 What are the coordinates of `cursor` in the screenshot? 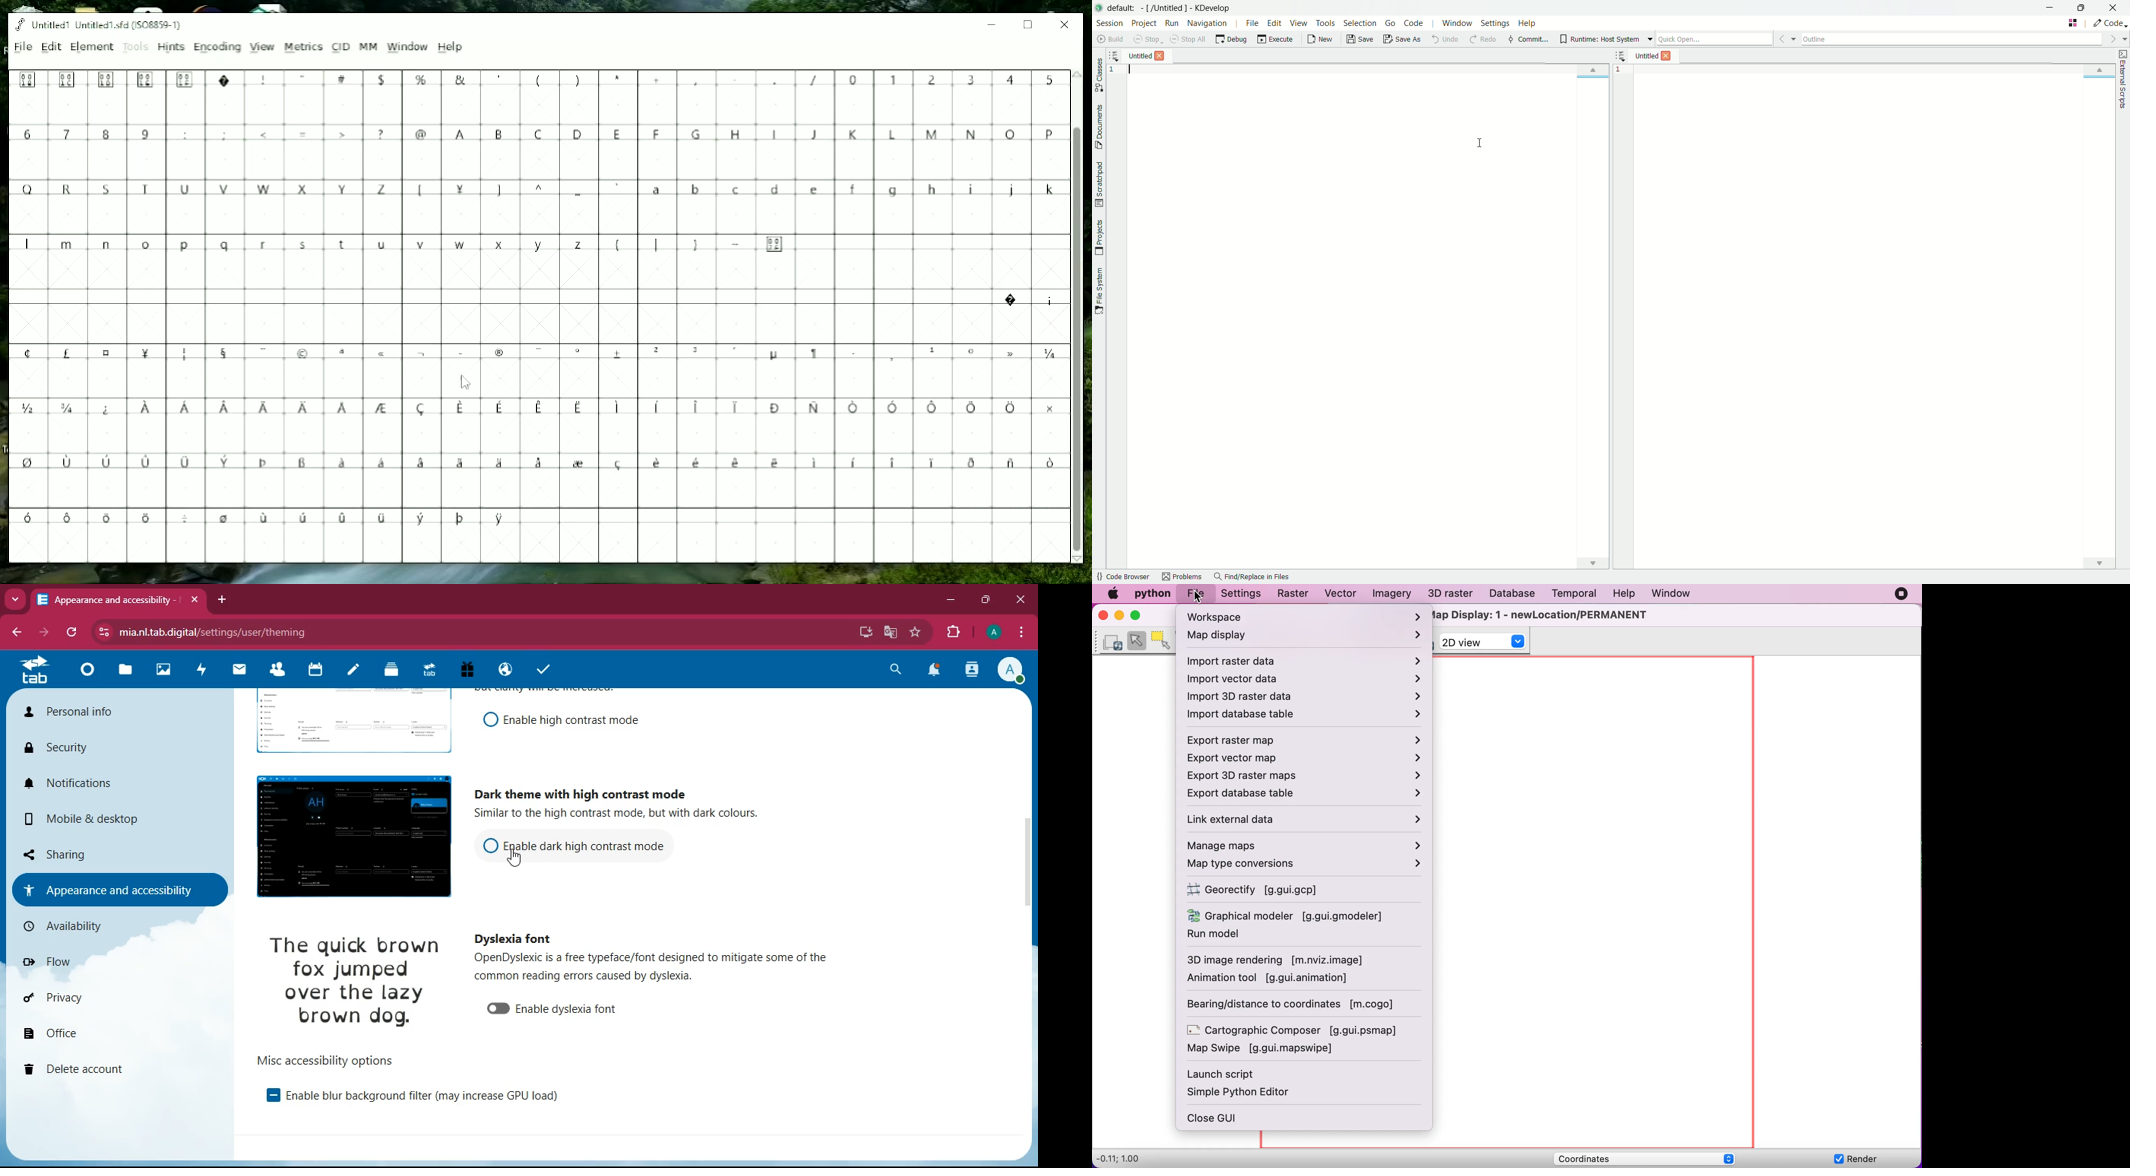 It's located at (519, 860).